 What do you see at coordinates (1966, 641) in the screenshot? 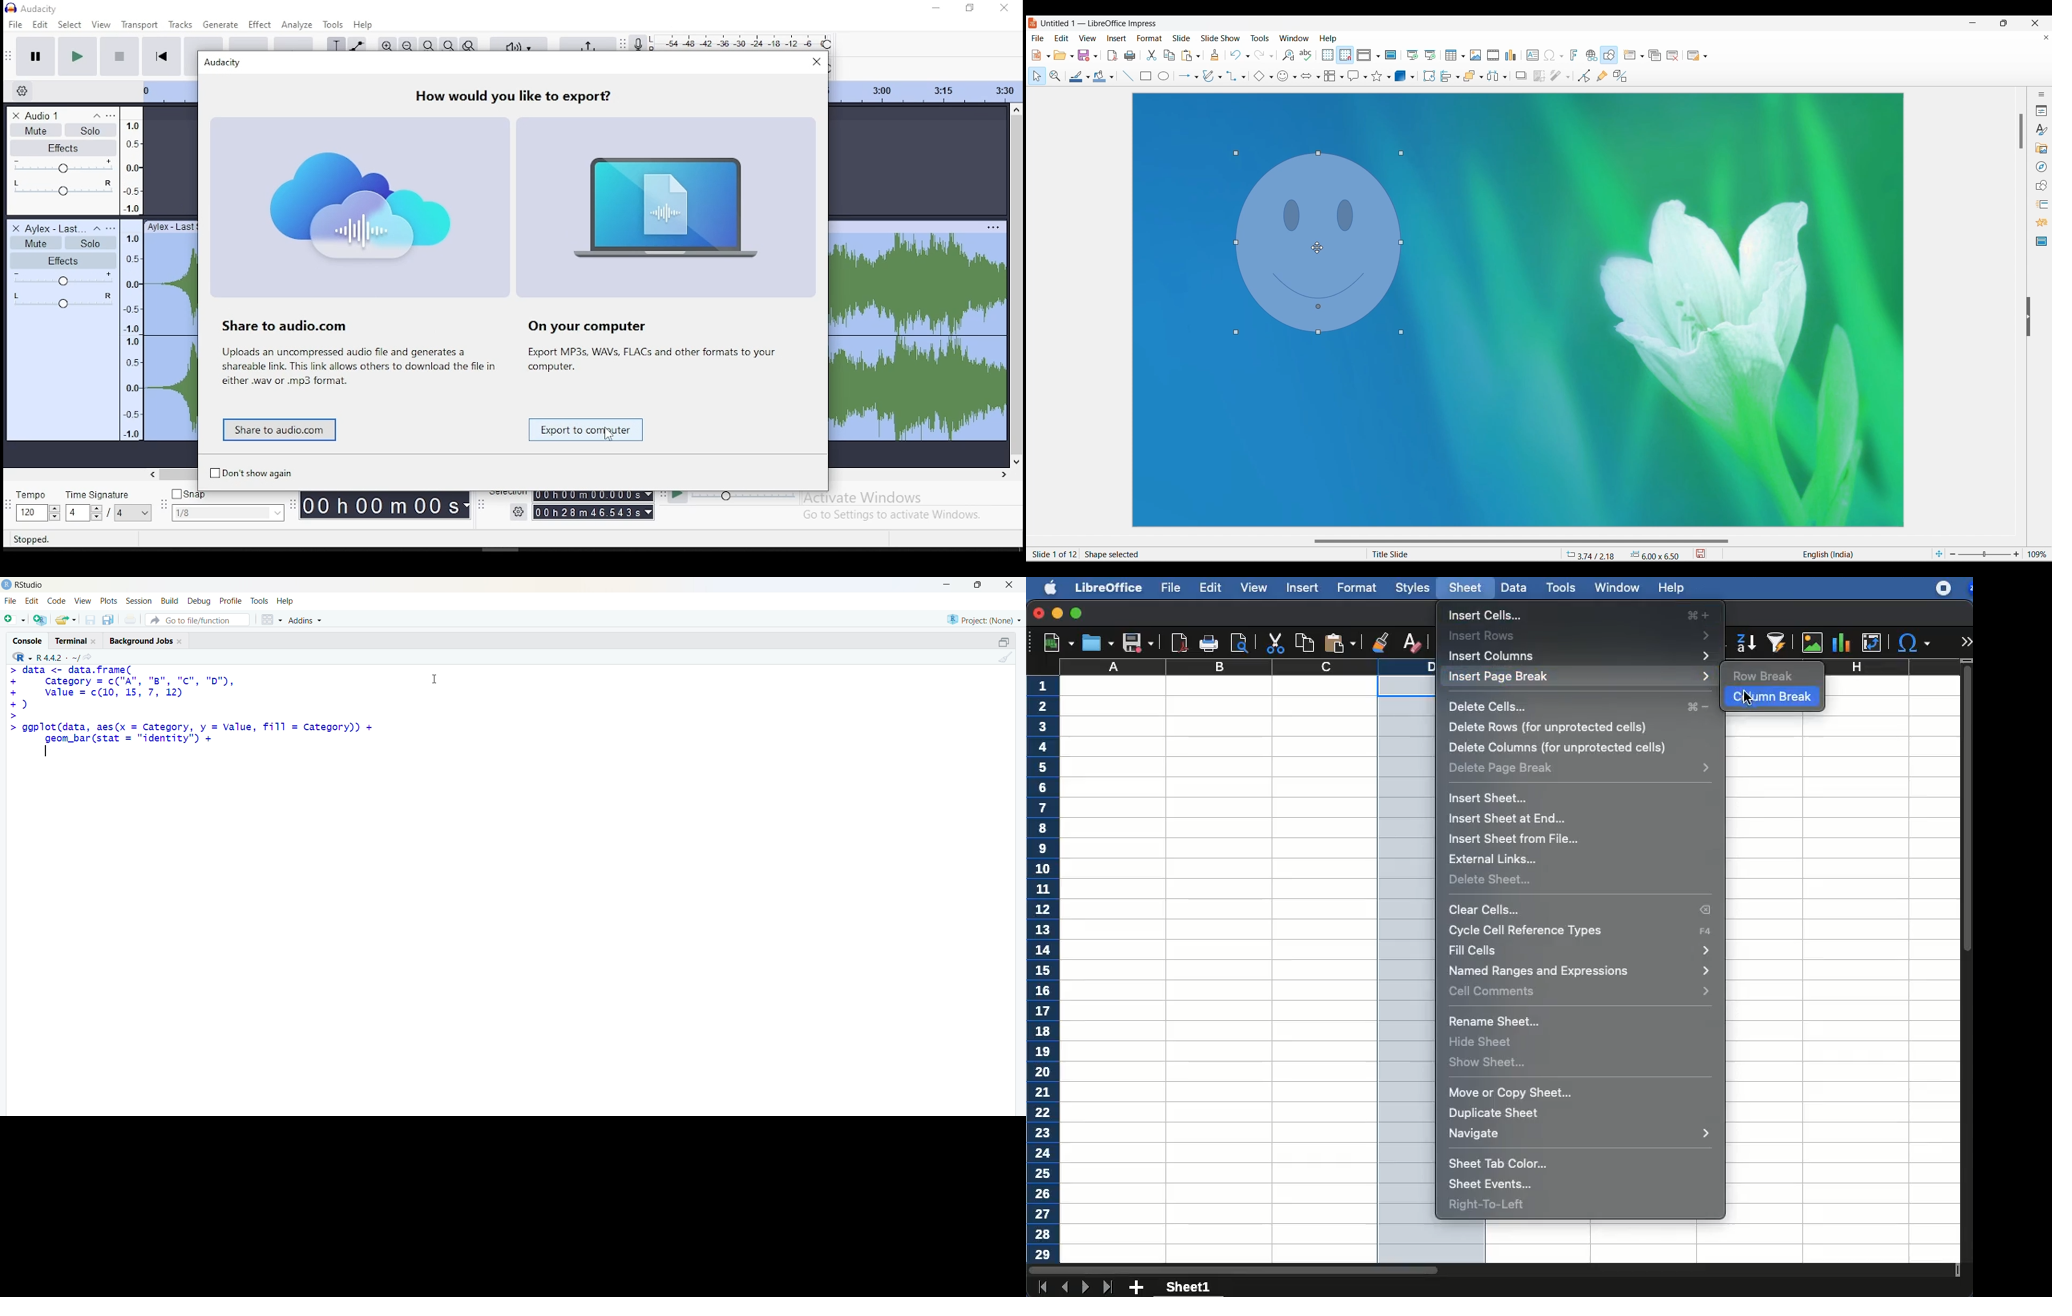
I see `expand` at bounding box center [1966, 641].